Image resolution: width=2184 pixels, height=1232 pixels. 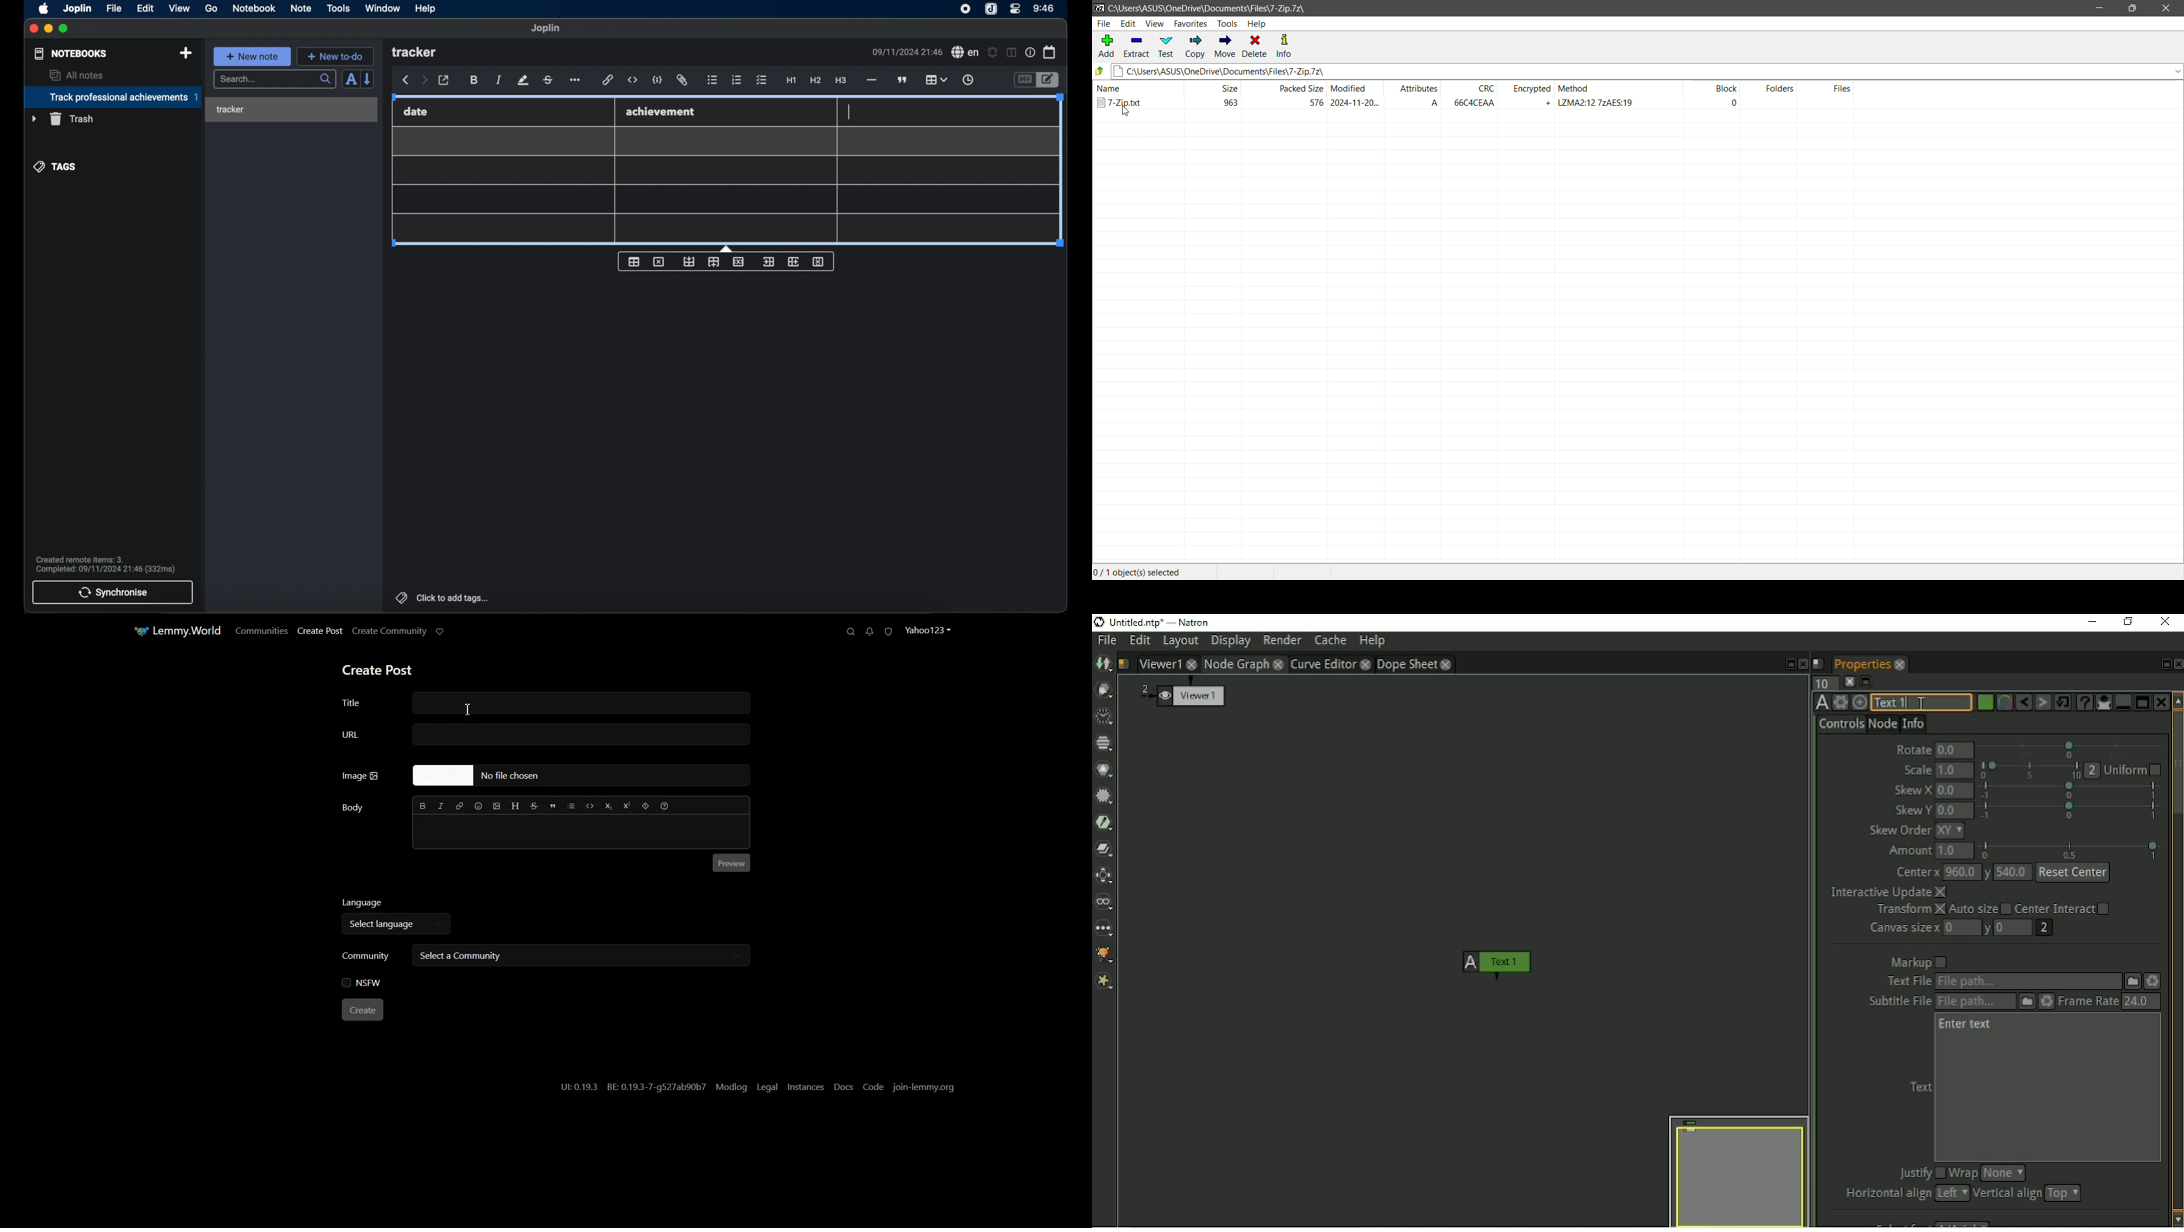 I want to click on Home Page, so click(x=175, y=631).